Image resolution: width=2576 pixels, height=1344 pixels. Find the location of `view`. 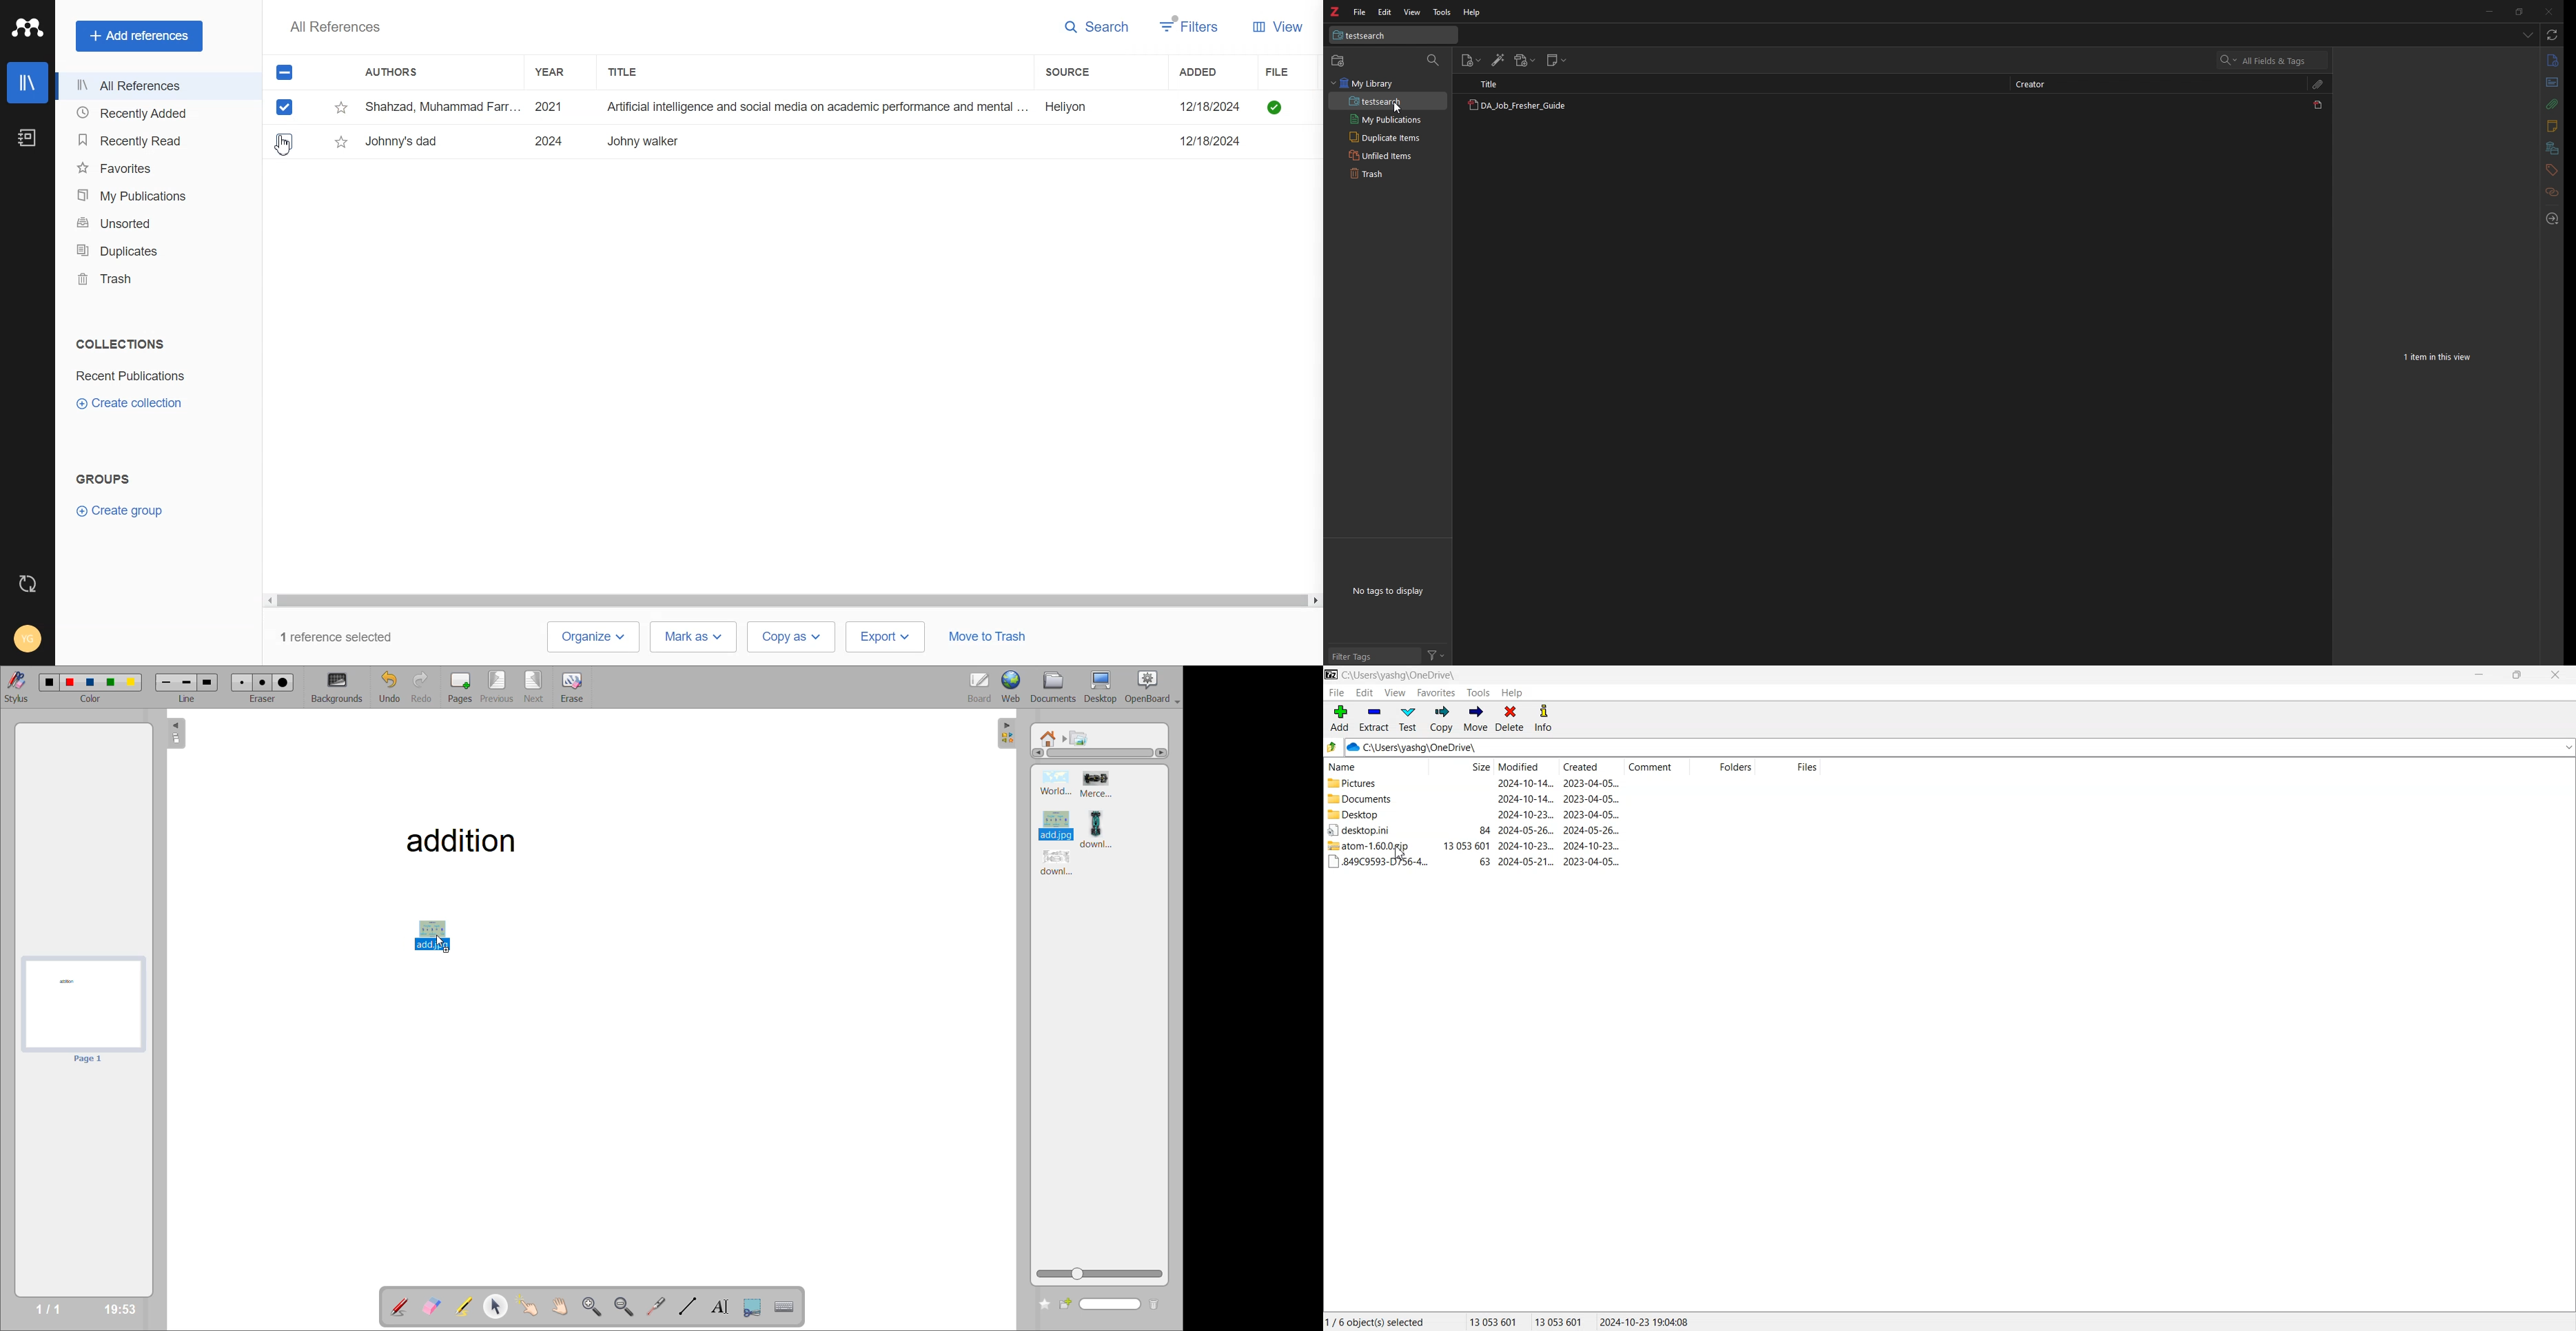

view is located at coordinates (1412, 12).